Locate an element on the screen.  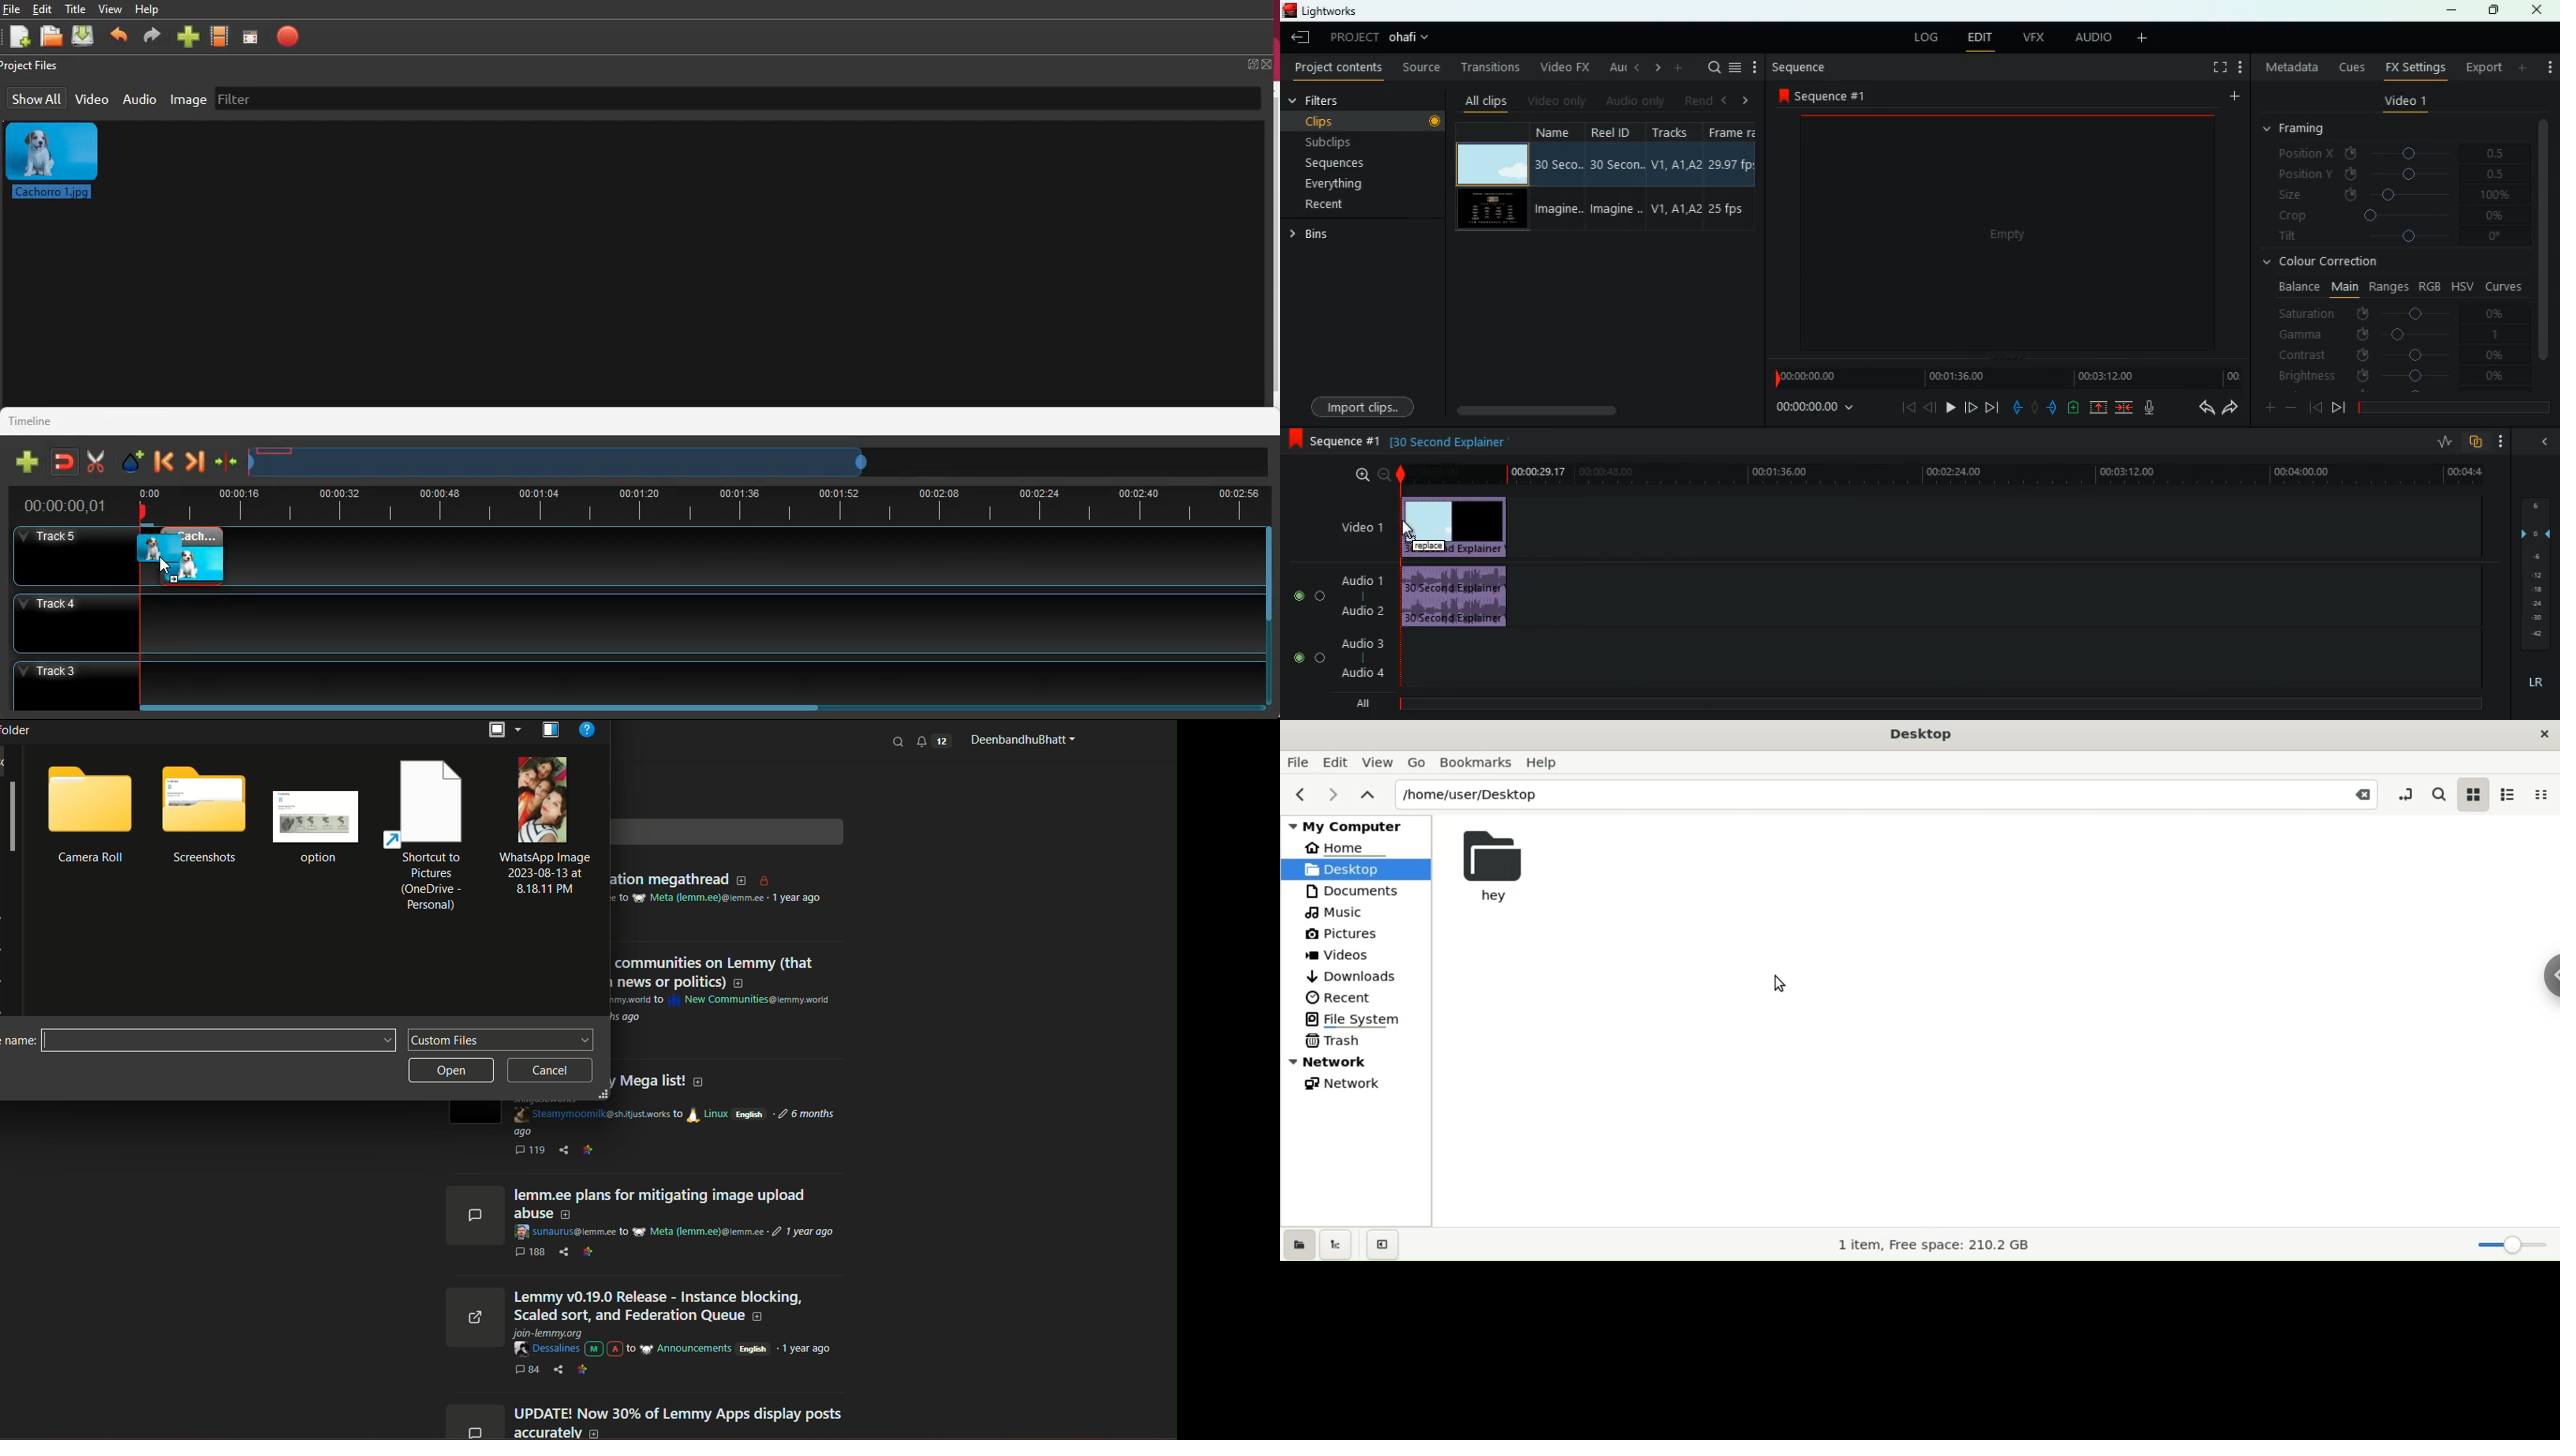
filter is located at coordinates (336, 97).